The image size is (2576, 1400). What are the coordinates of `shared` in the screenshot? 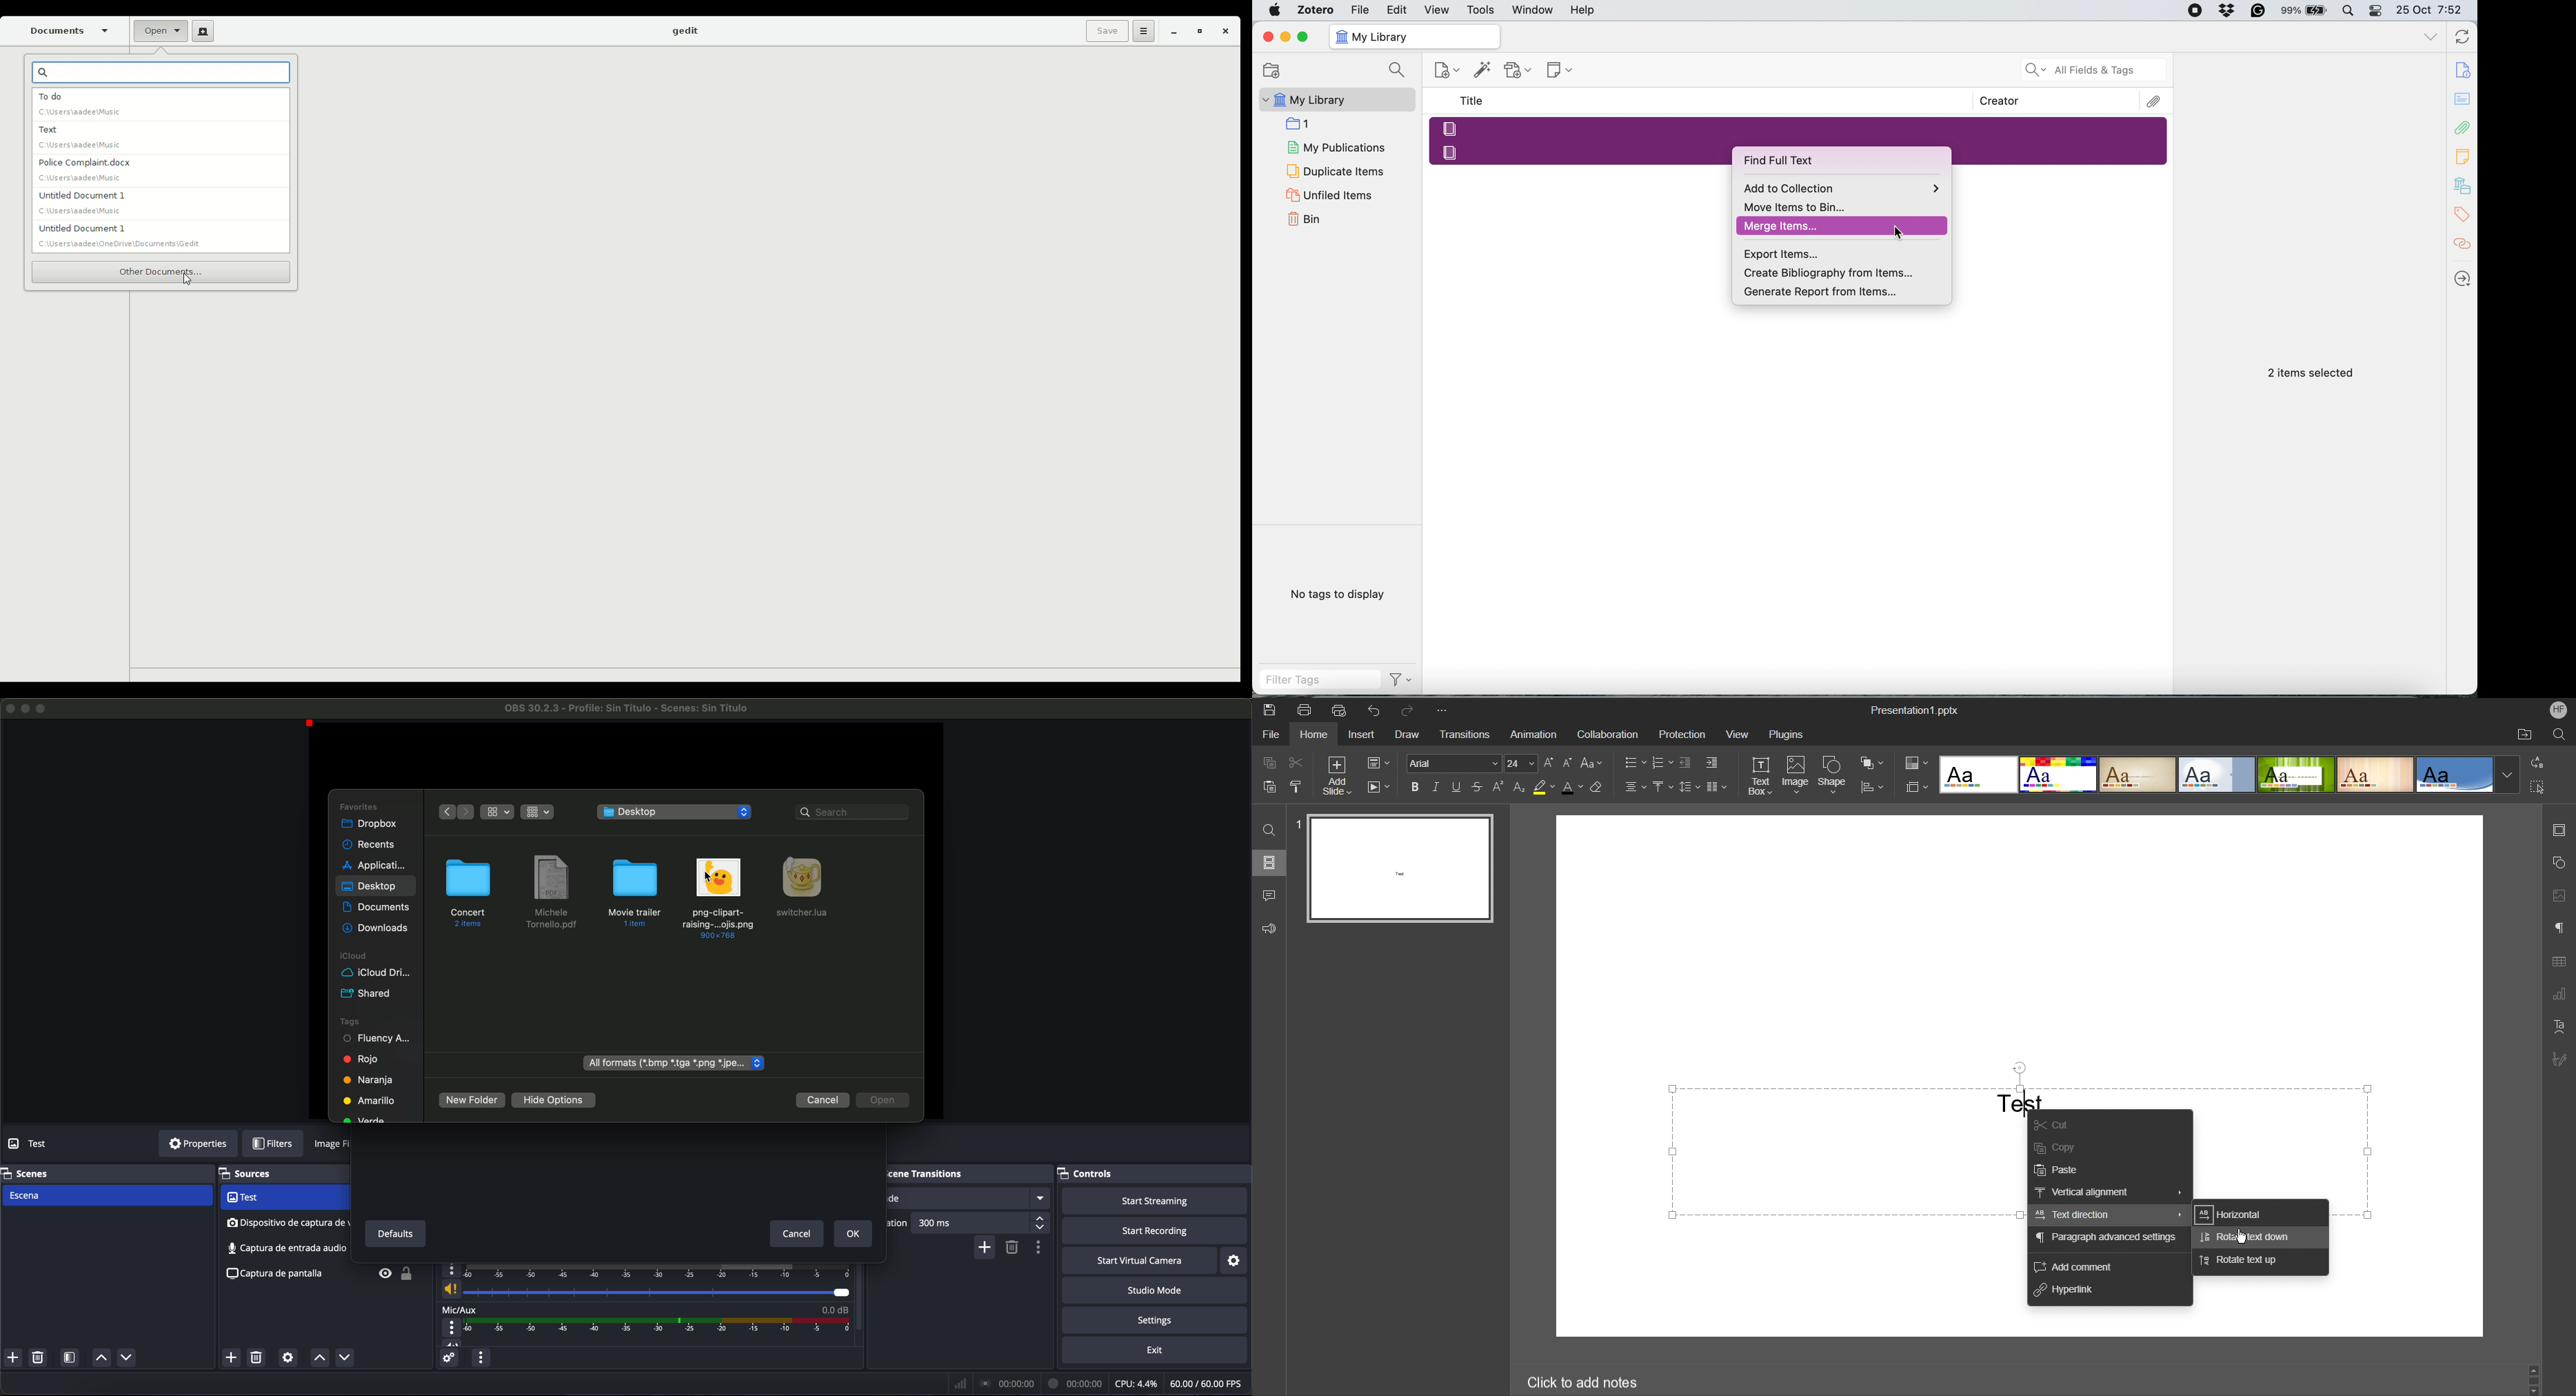 It's located at (364, 994).